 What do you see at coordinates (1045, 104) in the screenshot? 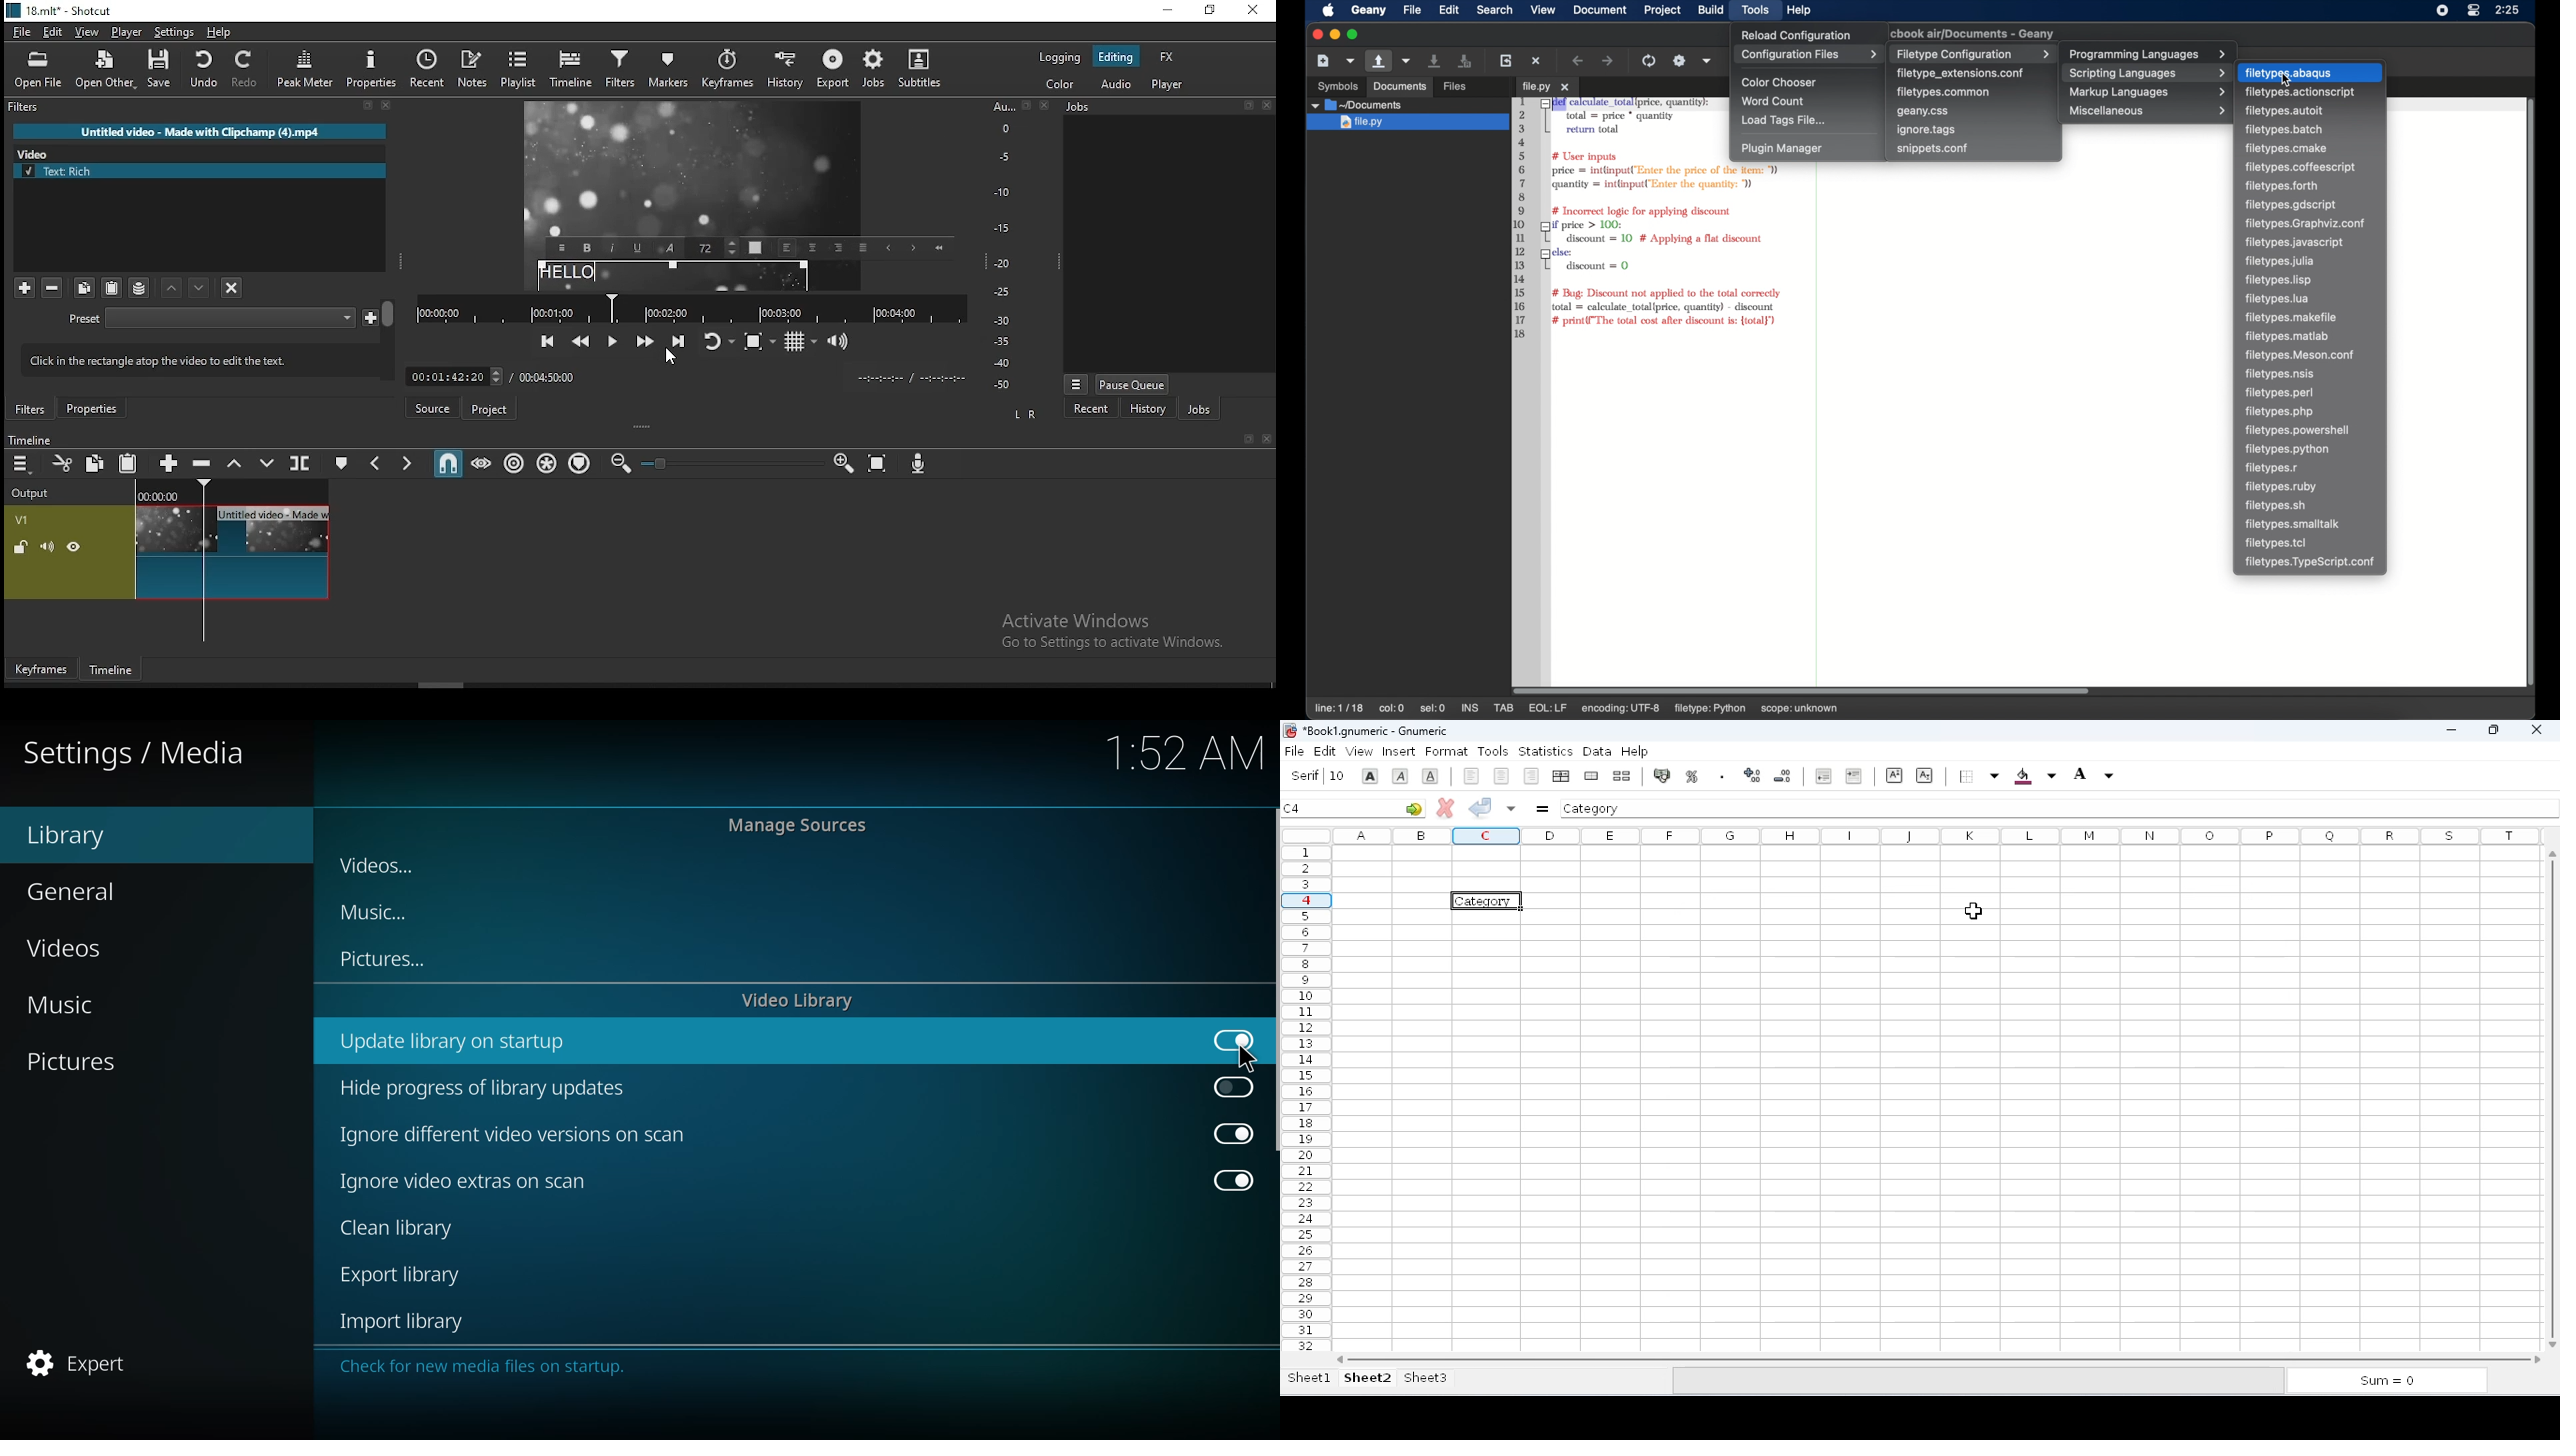
I see `Close` at bounding box center [1045, 104].